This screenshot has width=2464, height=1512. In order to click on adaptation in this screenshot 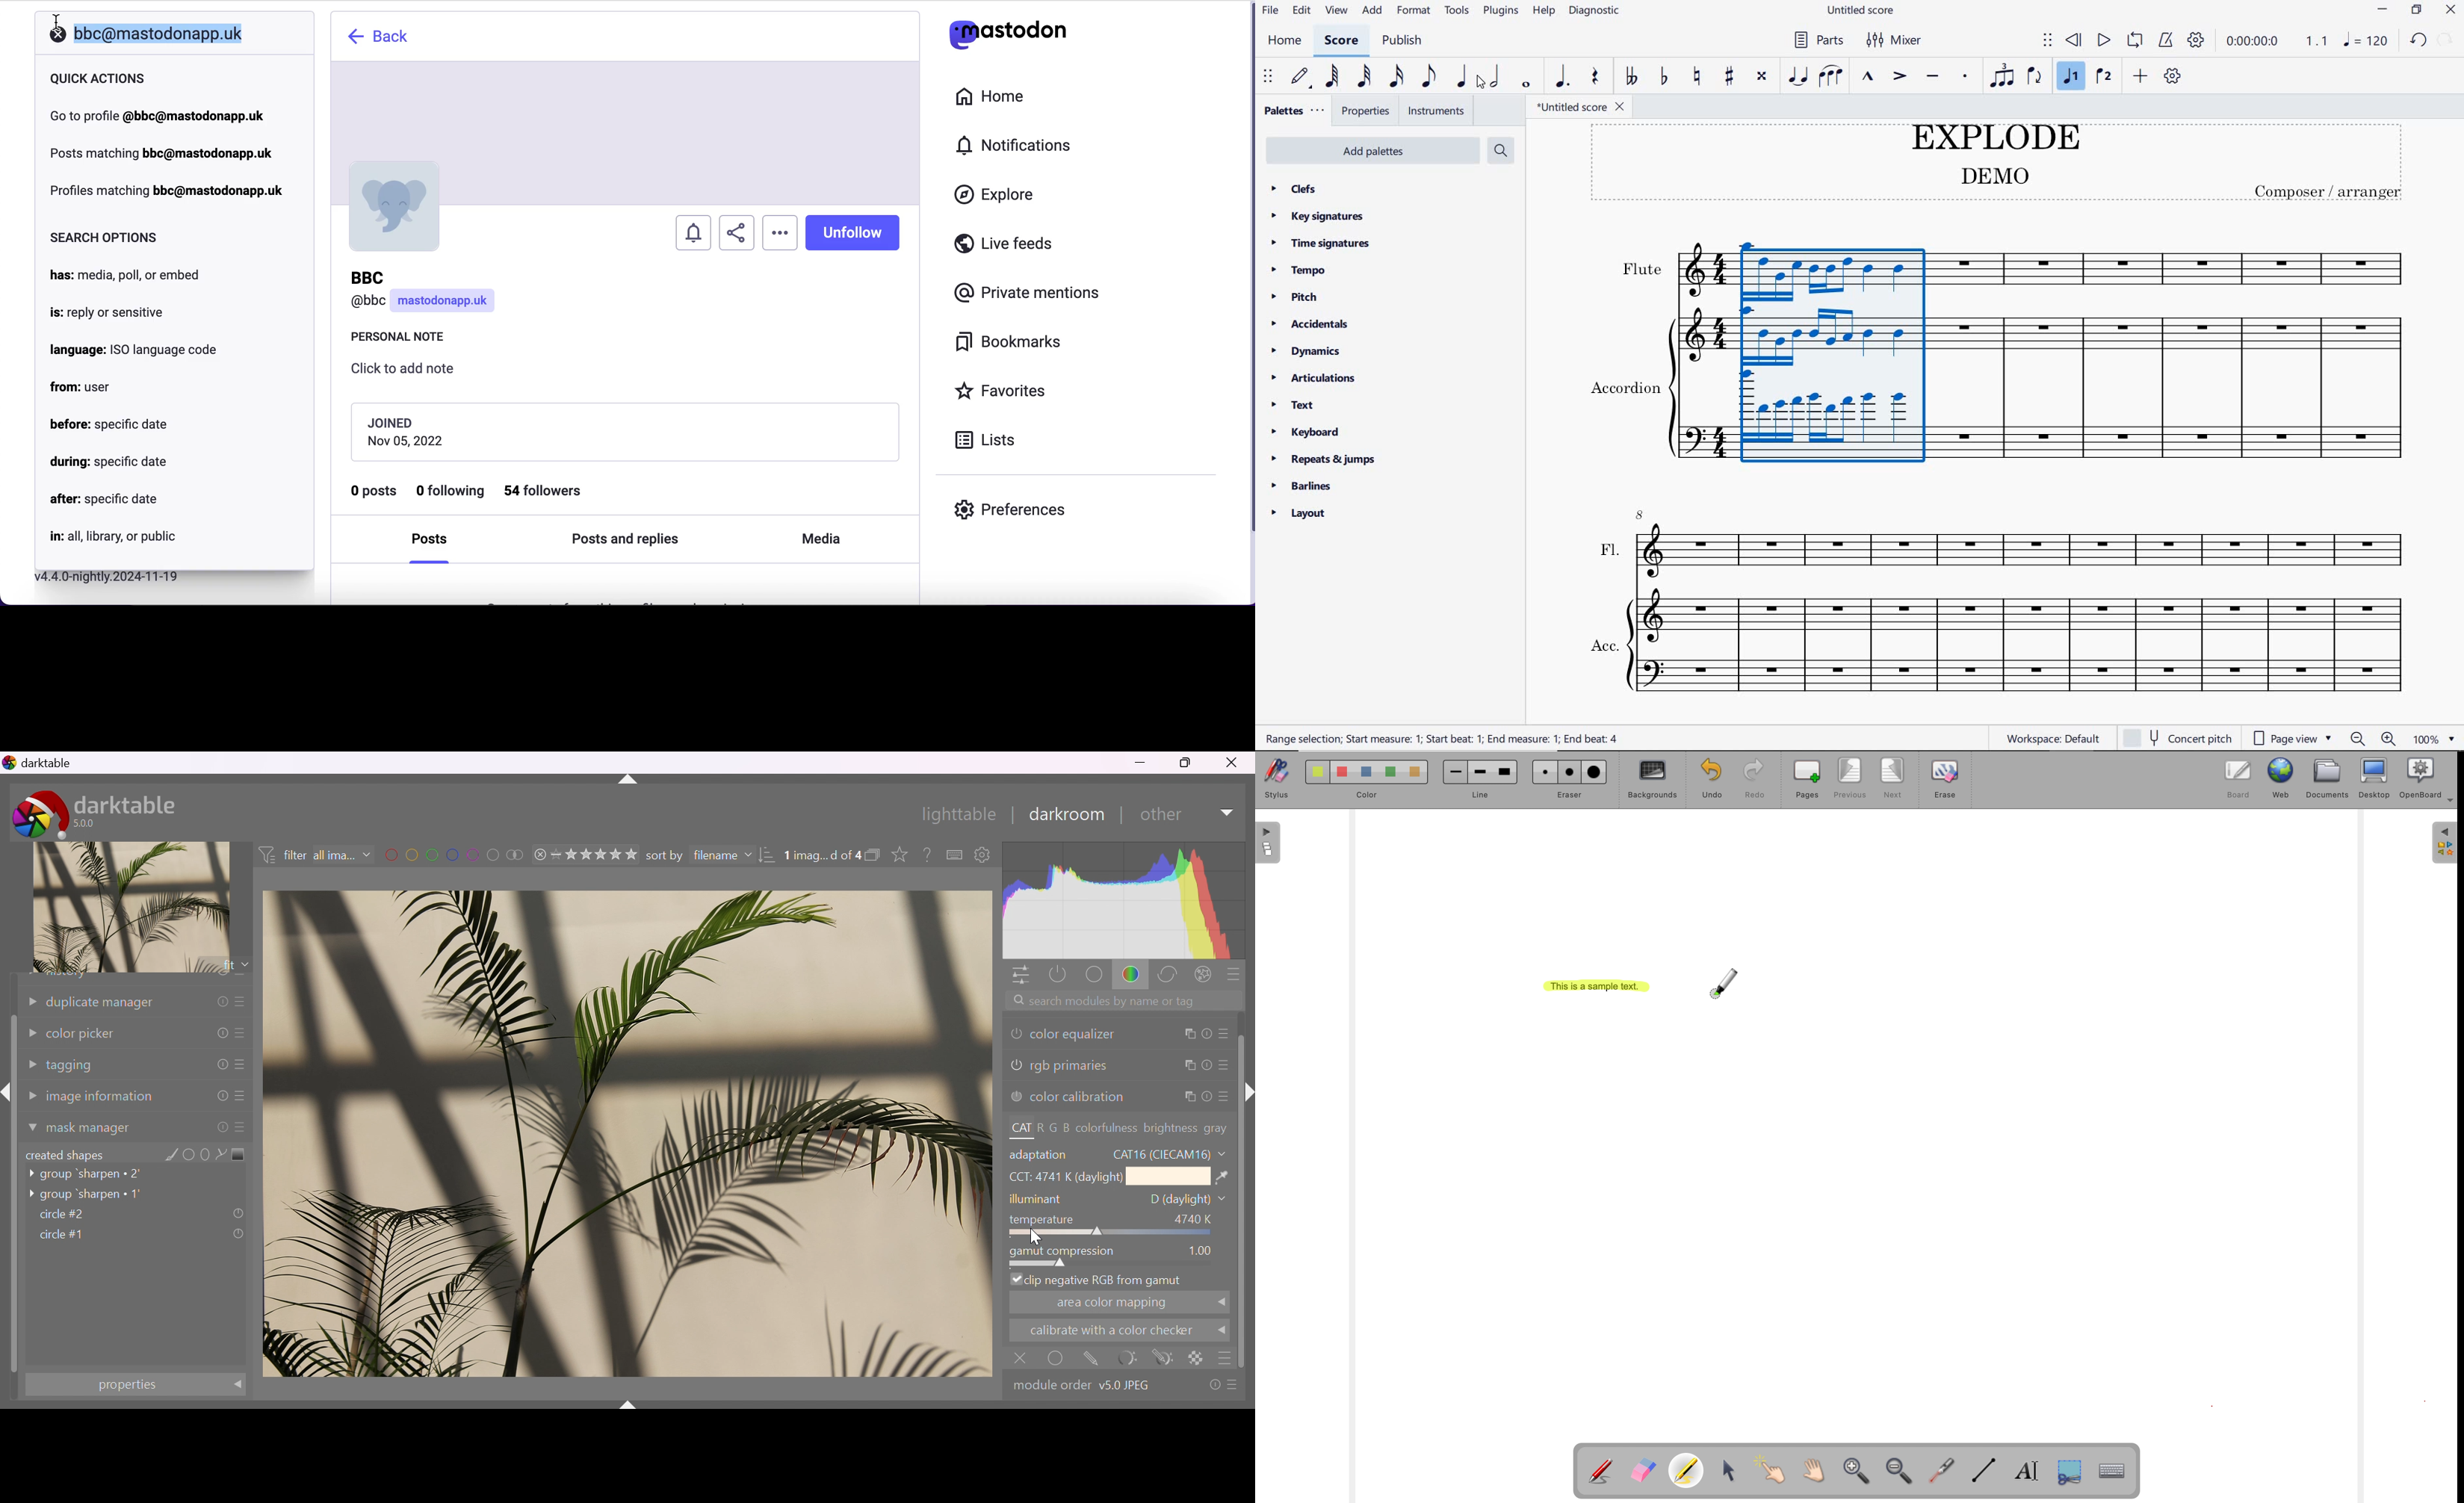, I will do `click(1117, 1155)`.